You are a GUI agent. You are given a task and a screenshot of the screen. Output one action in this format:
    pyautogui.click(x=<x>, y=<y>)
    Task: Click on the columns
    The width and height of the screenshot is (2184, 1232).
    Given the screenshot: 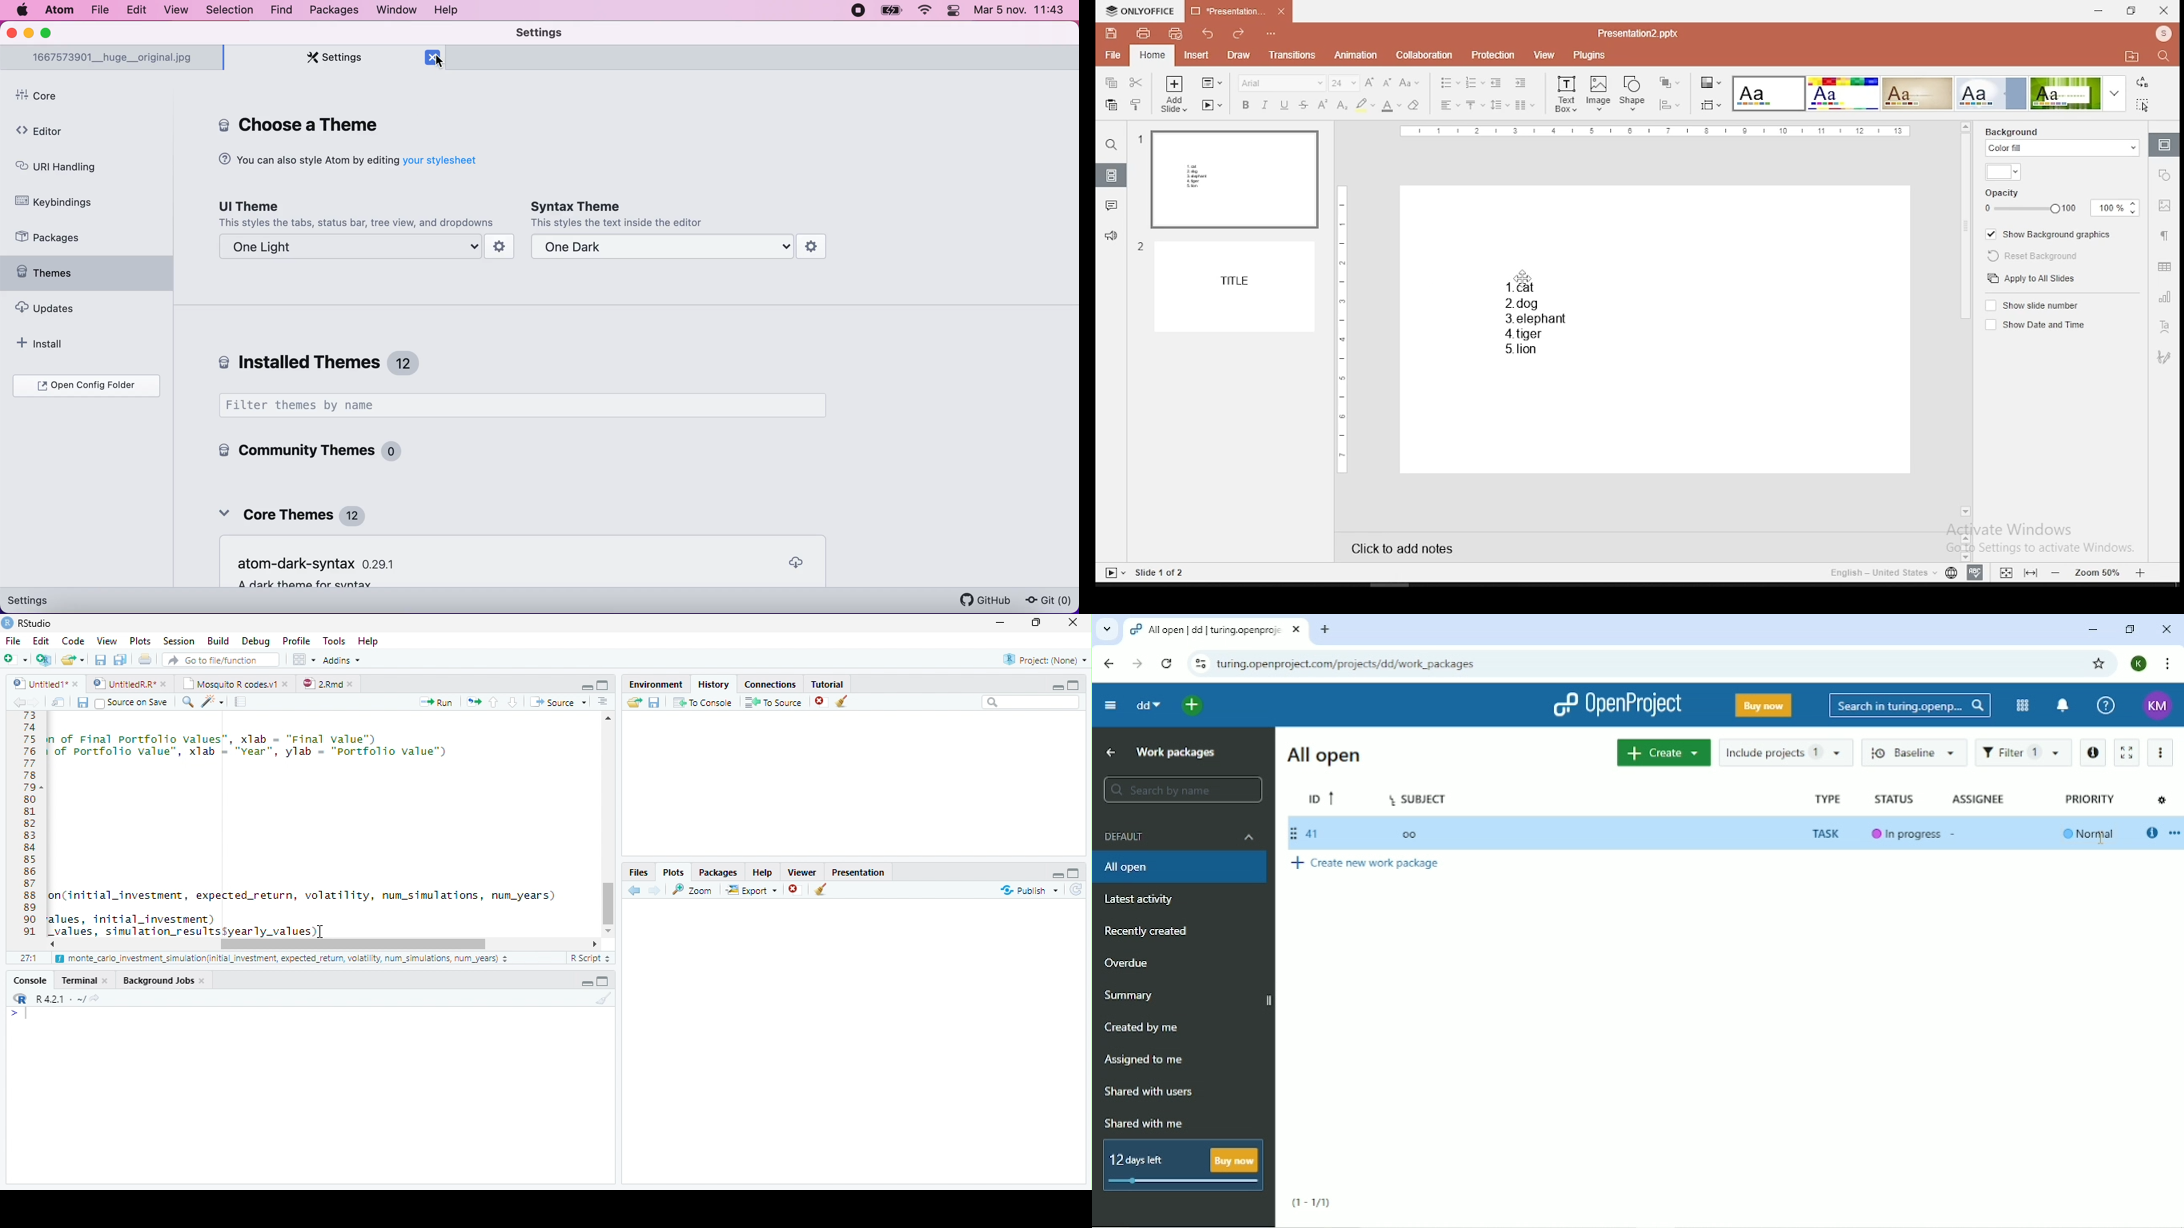 What is the action you would take?
    pyautogui.click(x=1525, y=104)
    